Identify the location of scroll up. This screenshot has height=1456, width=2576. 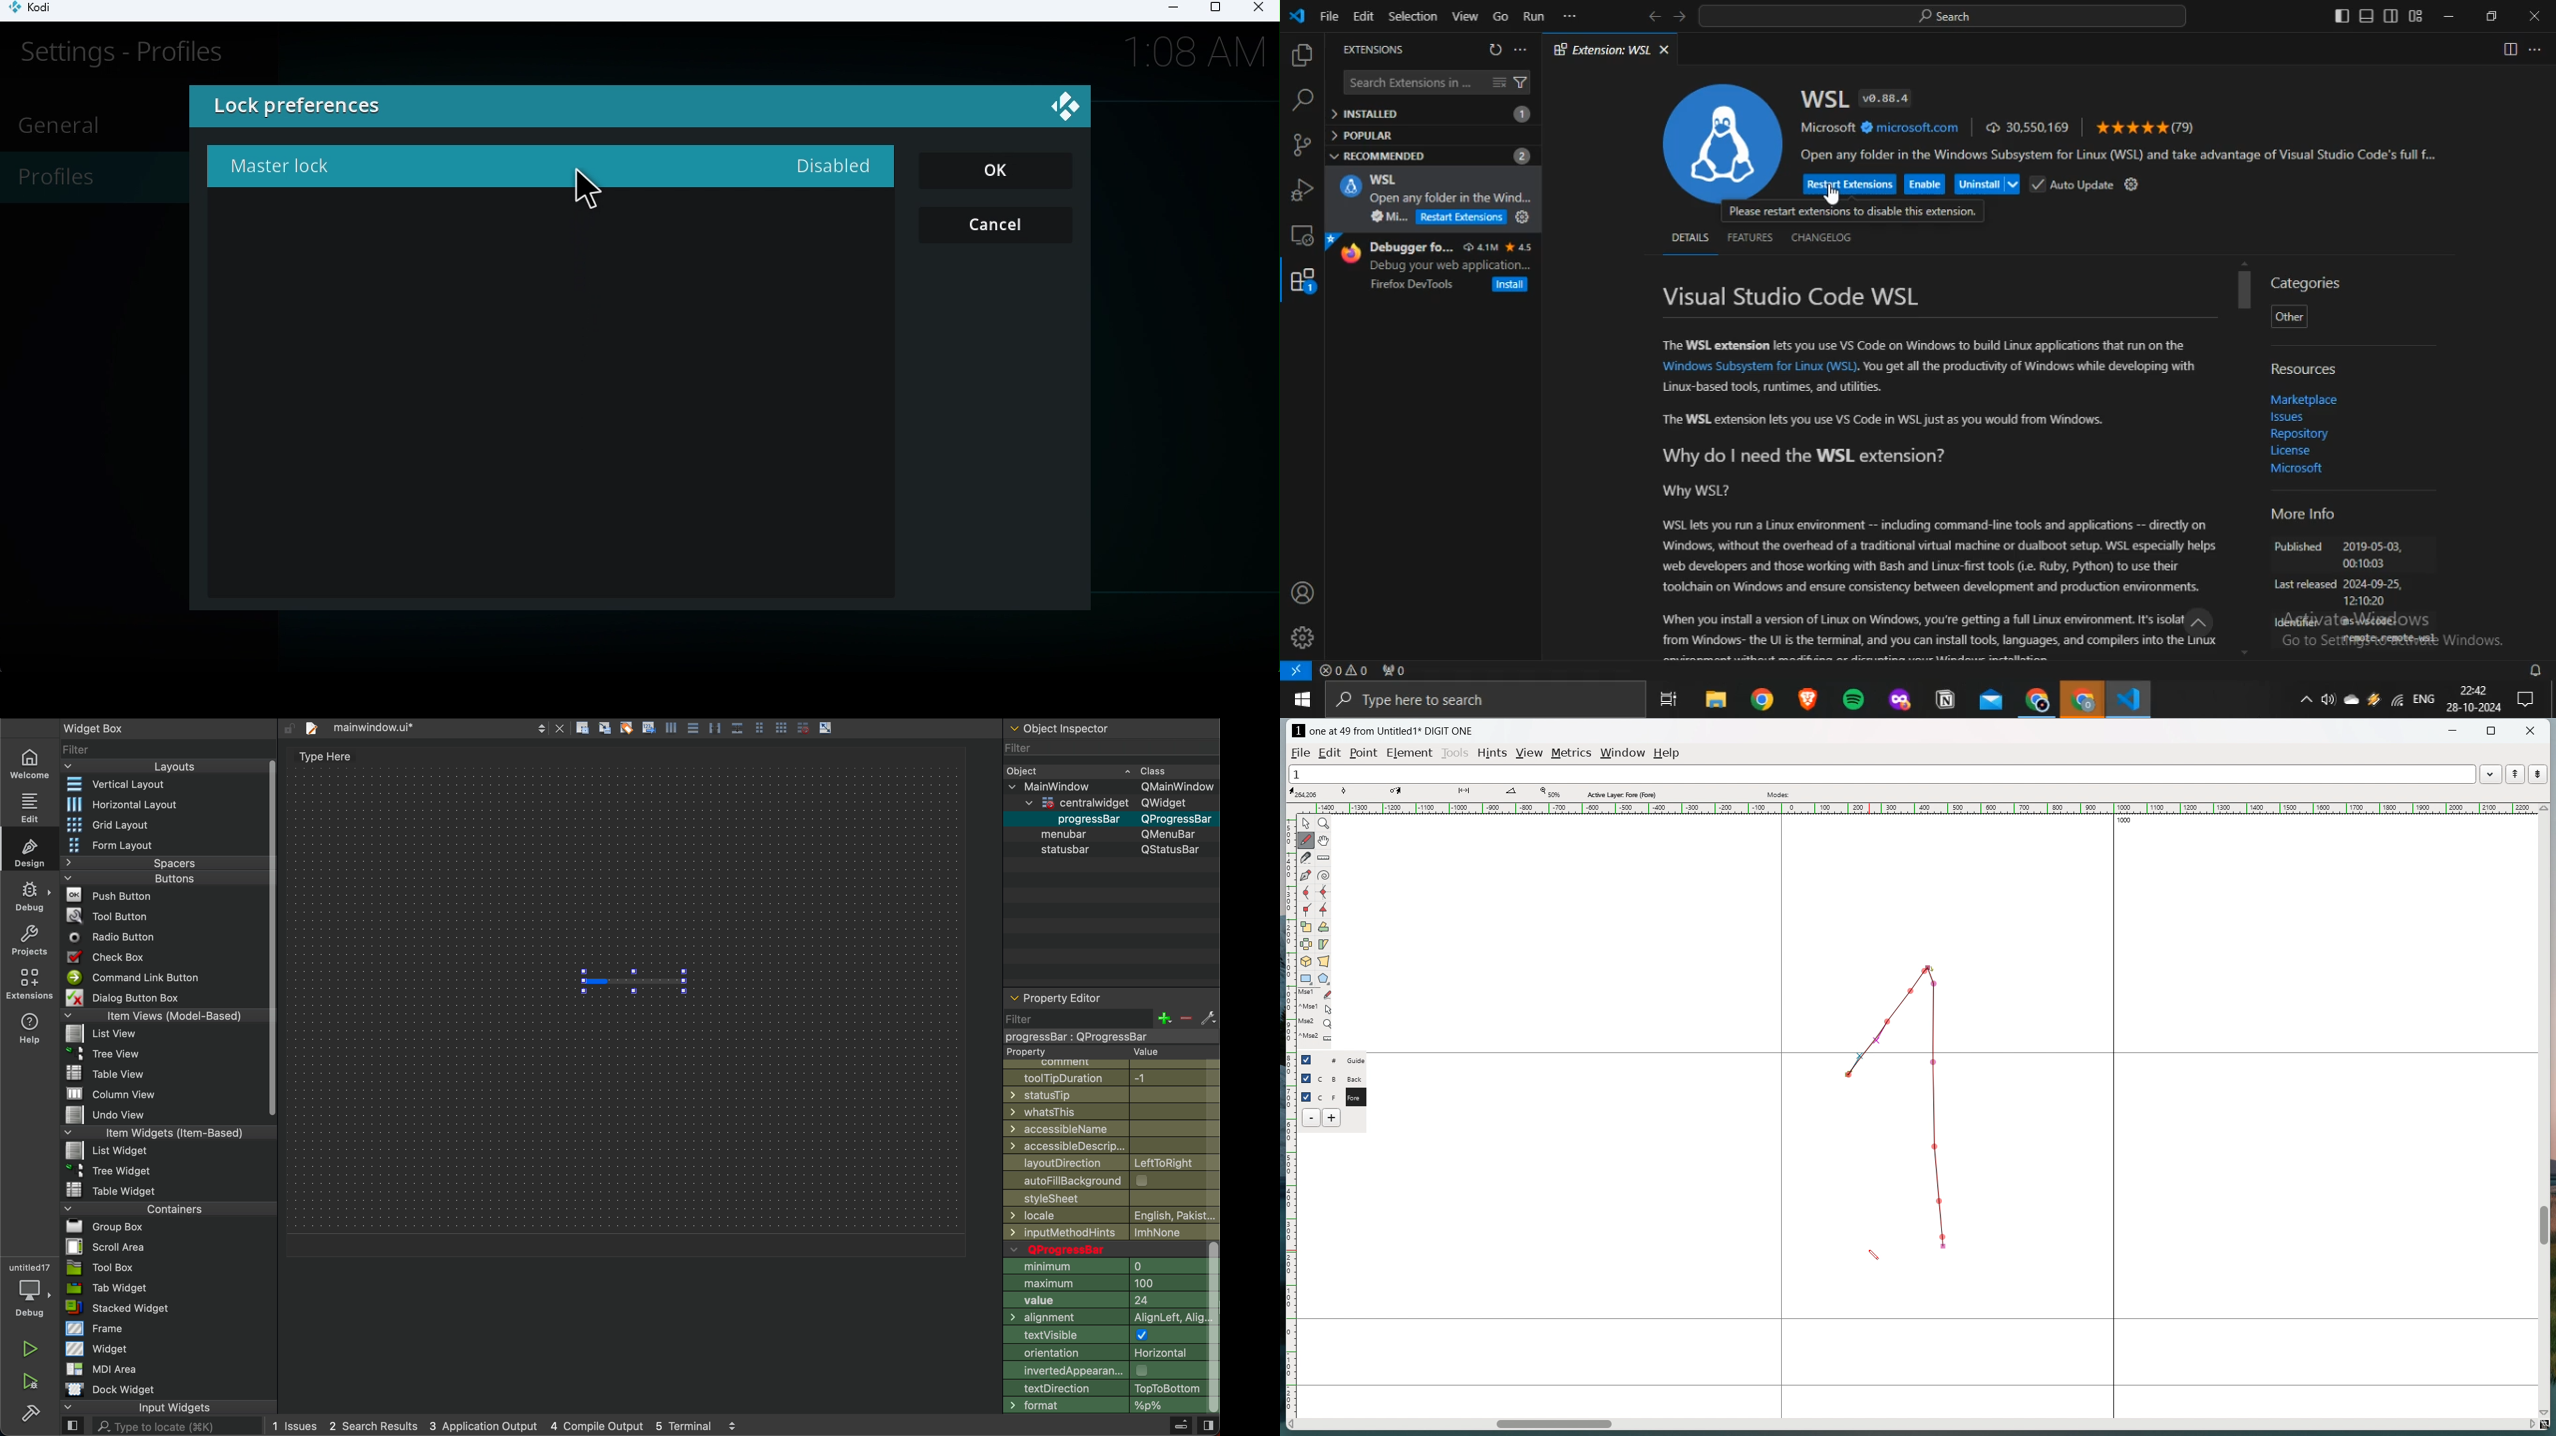
(2543, 808).